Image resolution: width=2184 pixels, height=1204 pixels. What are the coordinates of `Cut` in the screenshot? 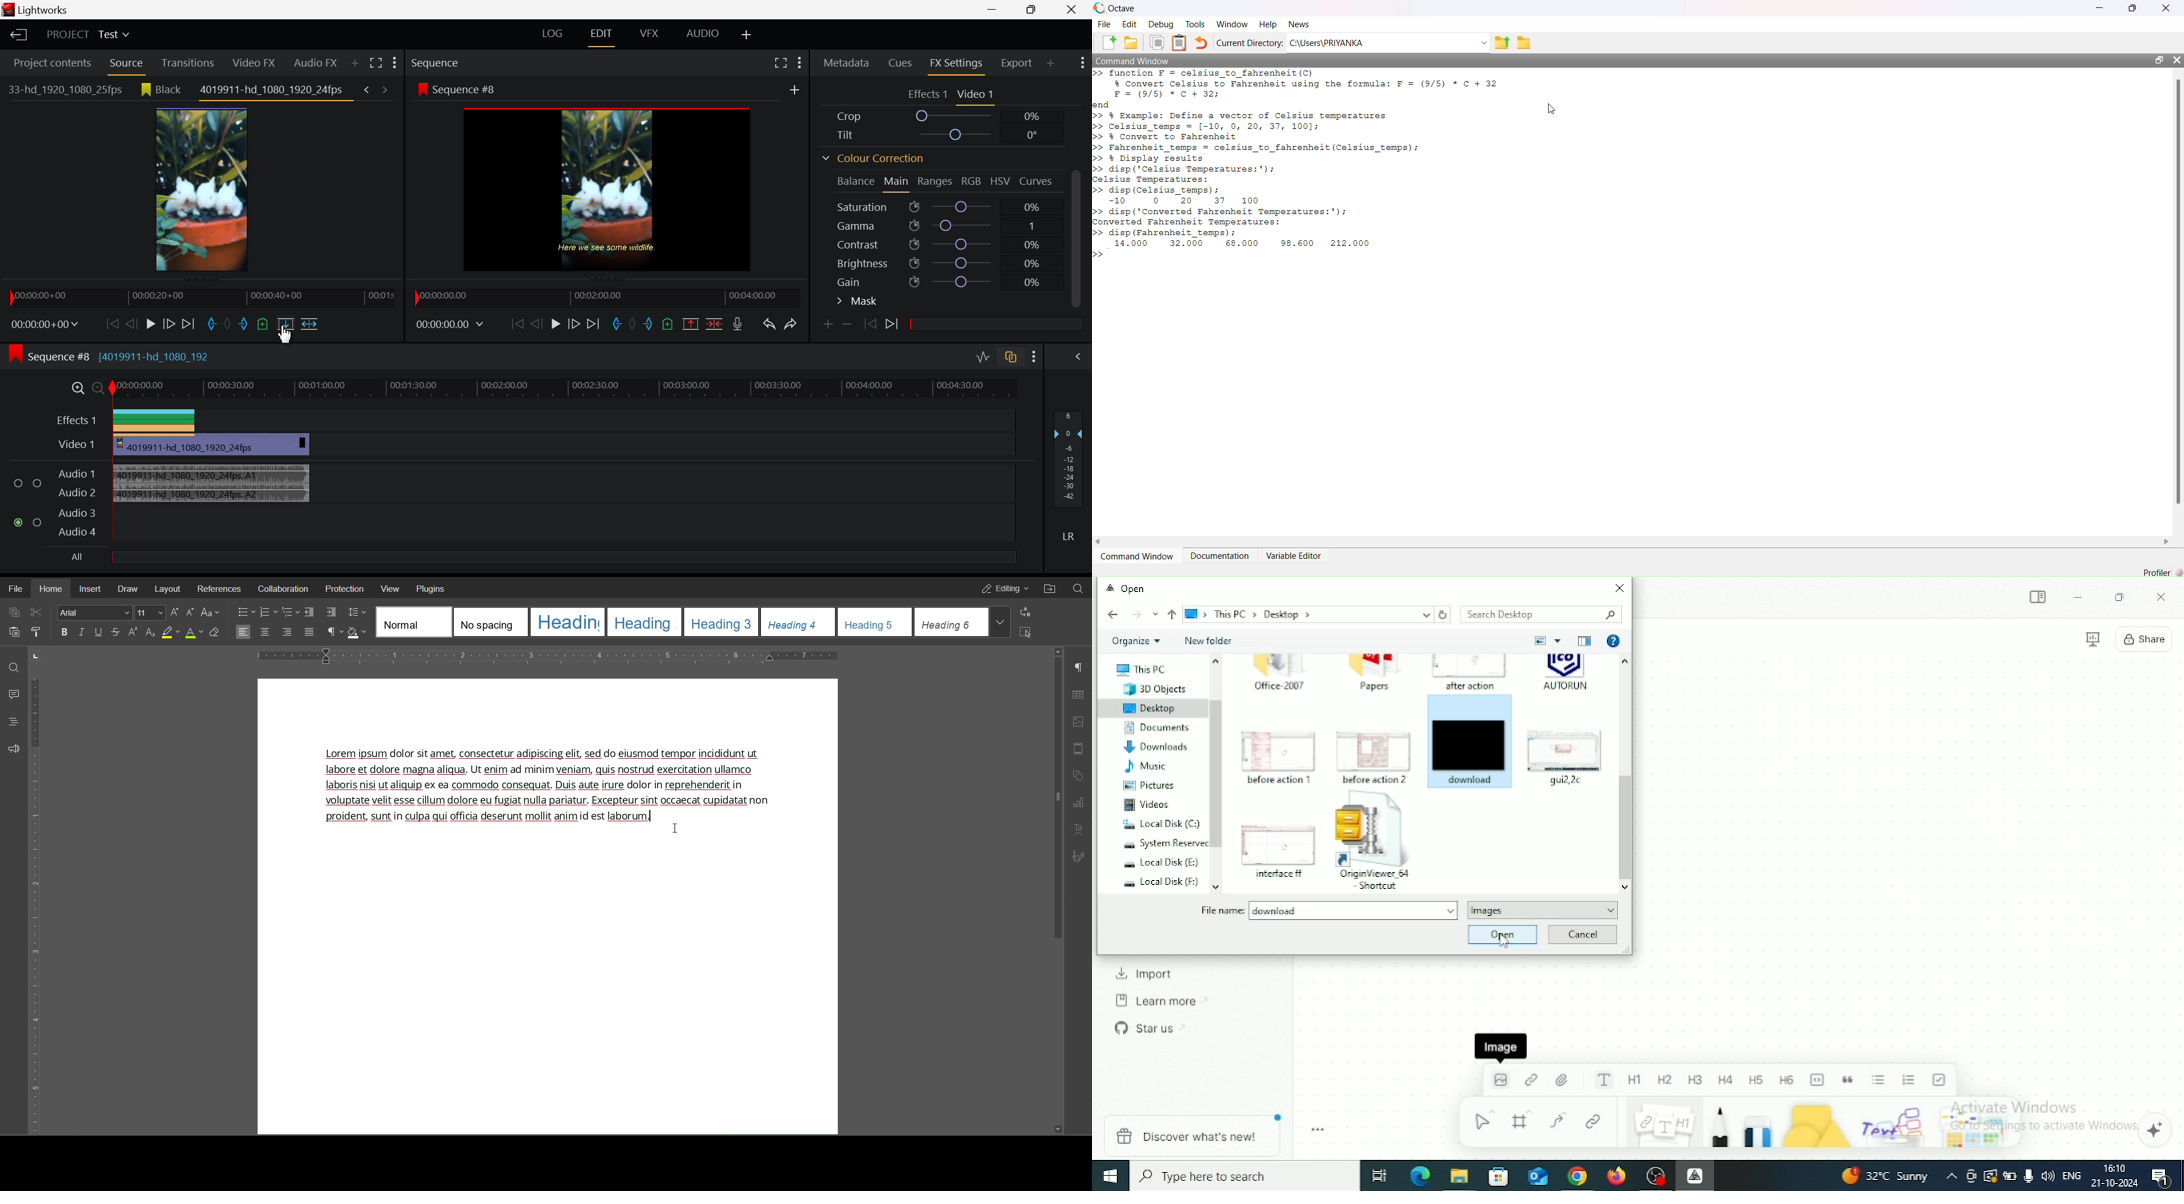 It's located at (39, 613).